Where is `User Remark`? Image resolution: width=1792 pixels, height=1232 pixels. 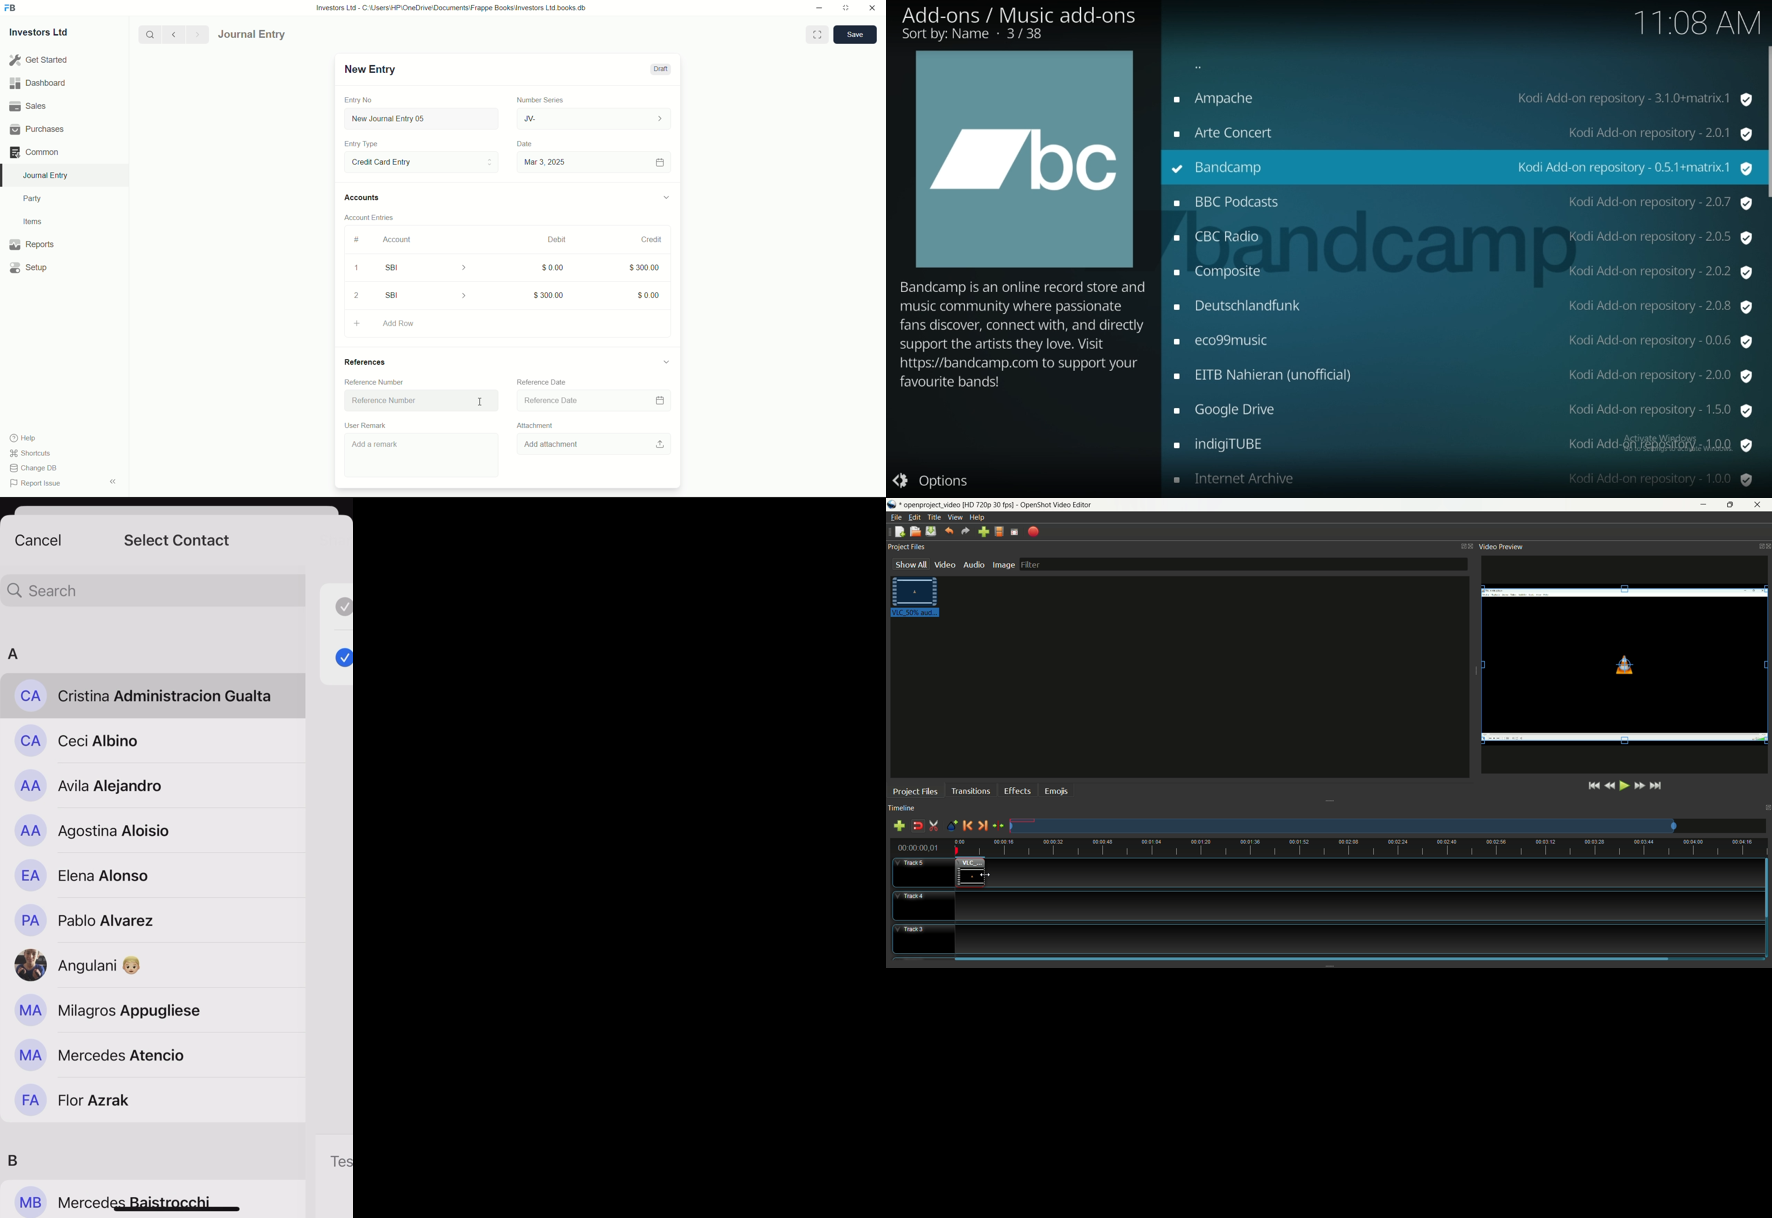 User Remark is located at coordinates (367, 425).